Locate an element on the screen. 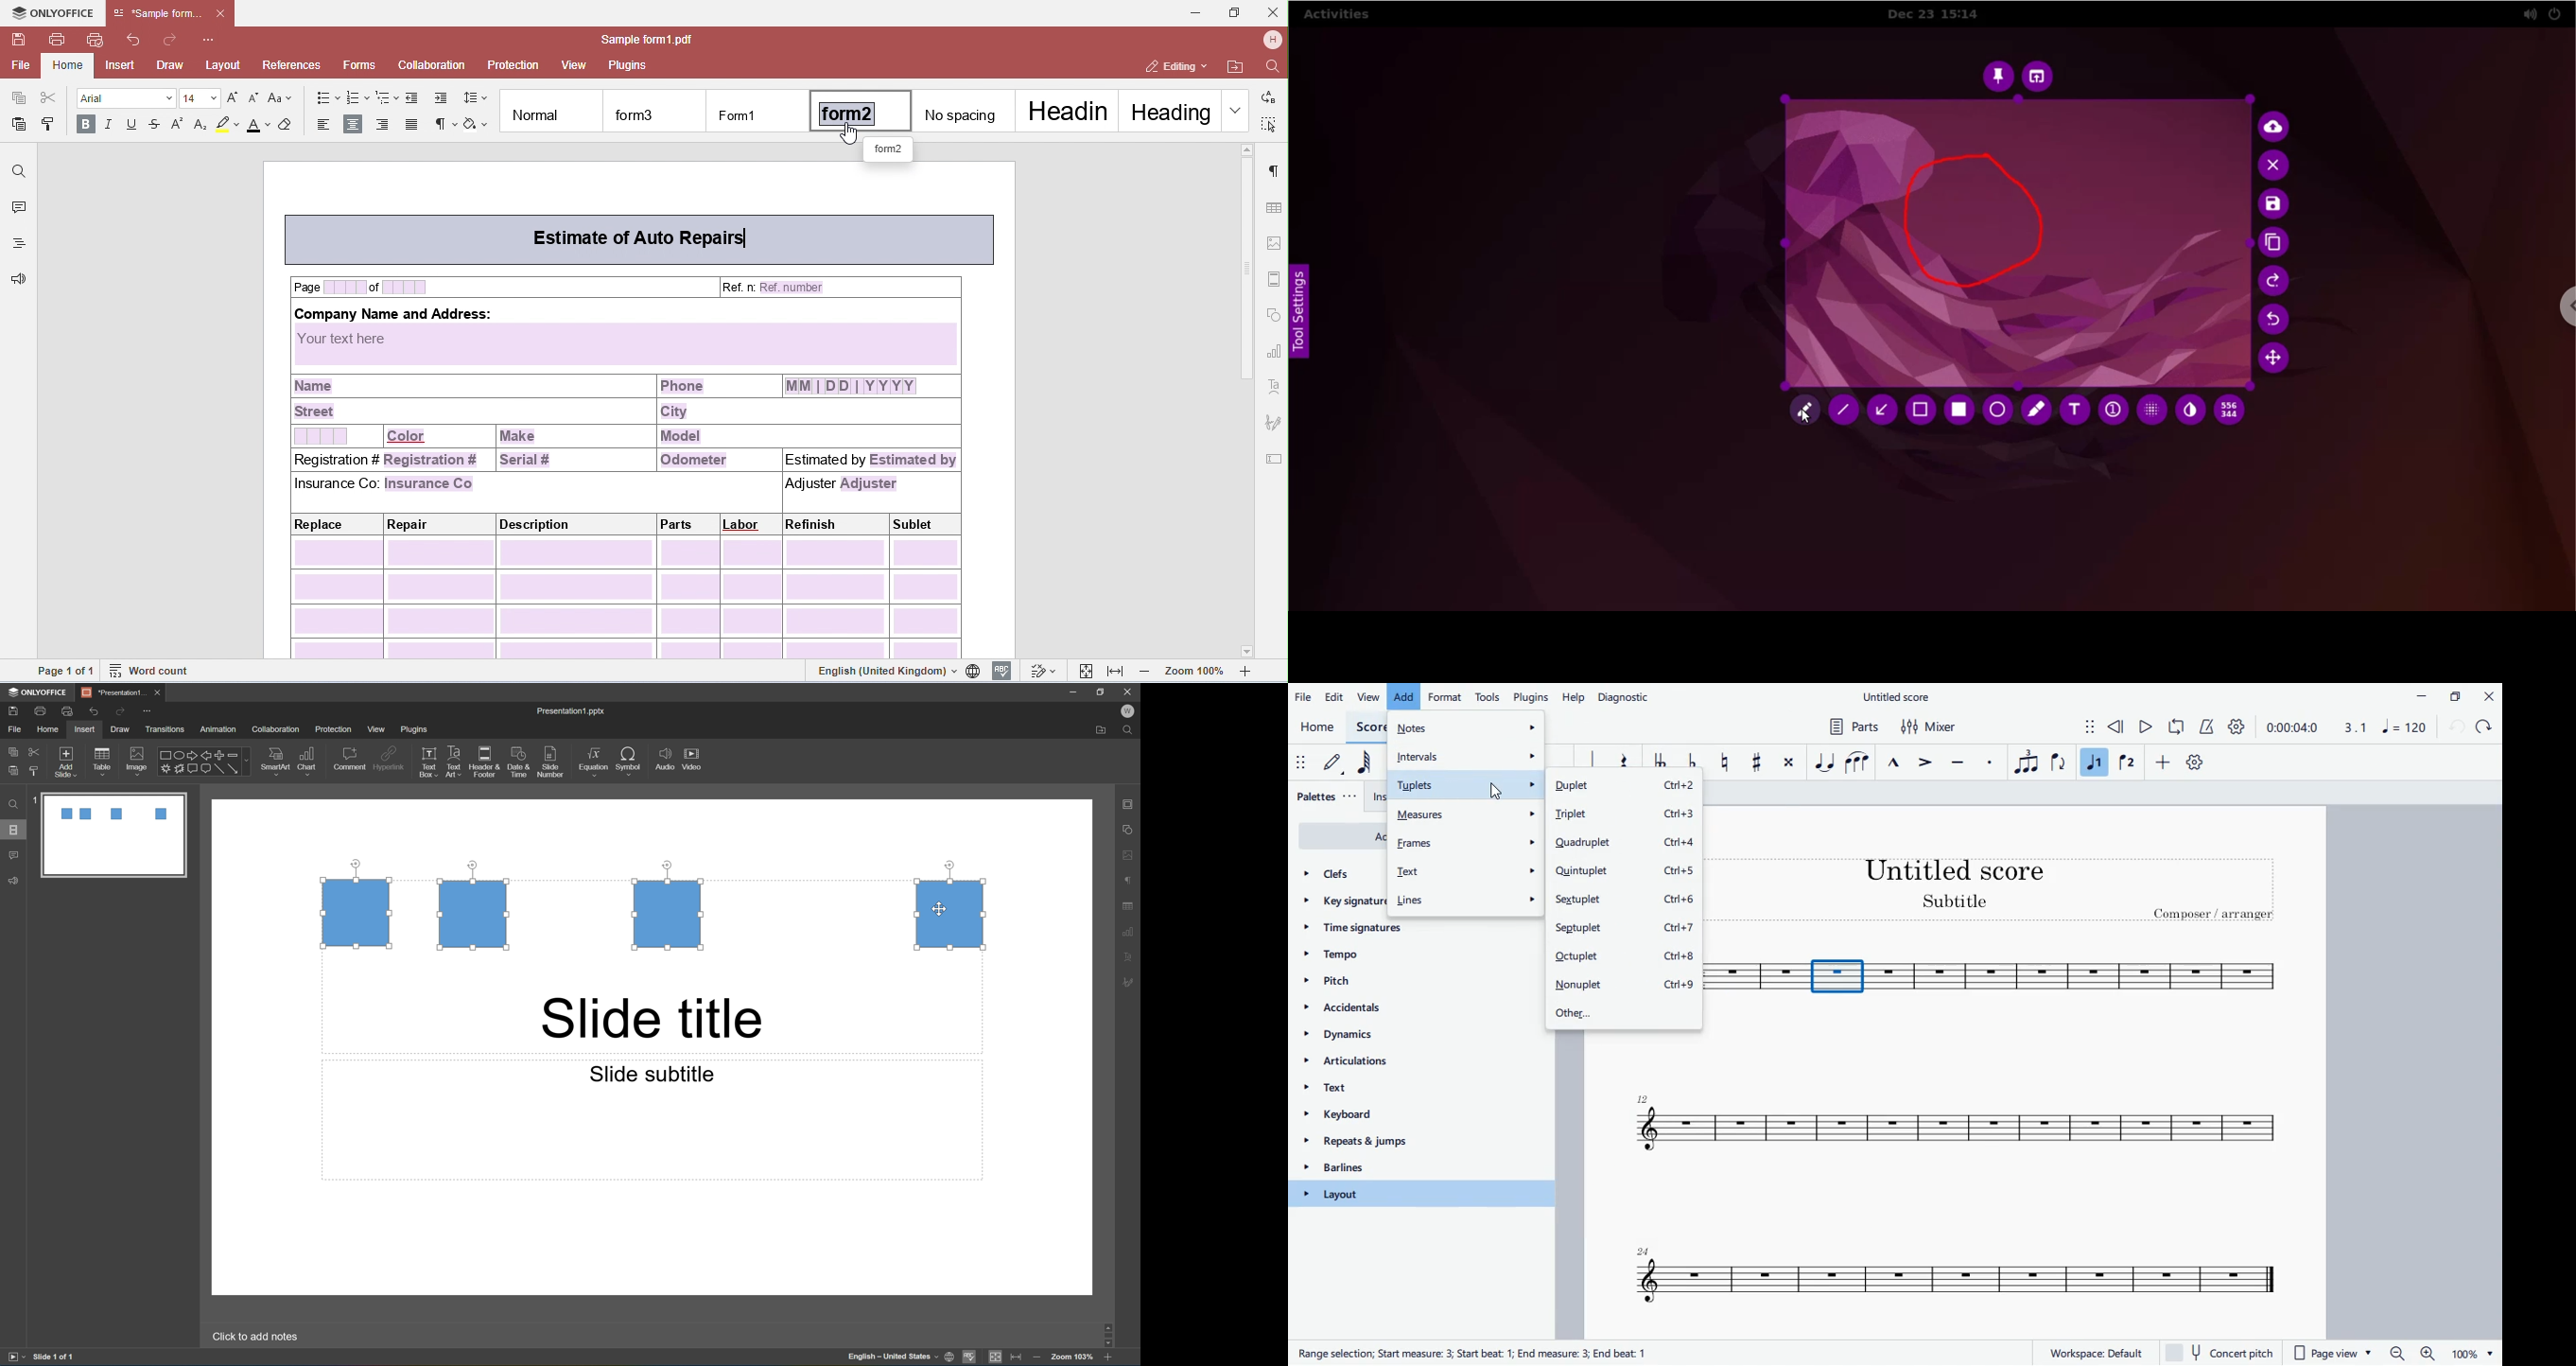 The width and height of the screenshot is (2576, 1372). toggle double sharp is located at coordinates (1789, 766).